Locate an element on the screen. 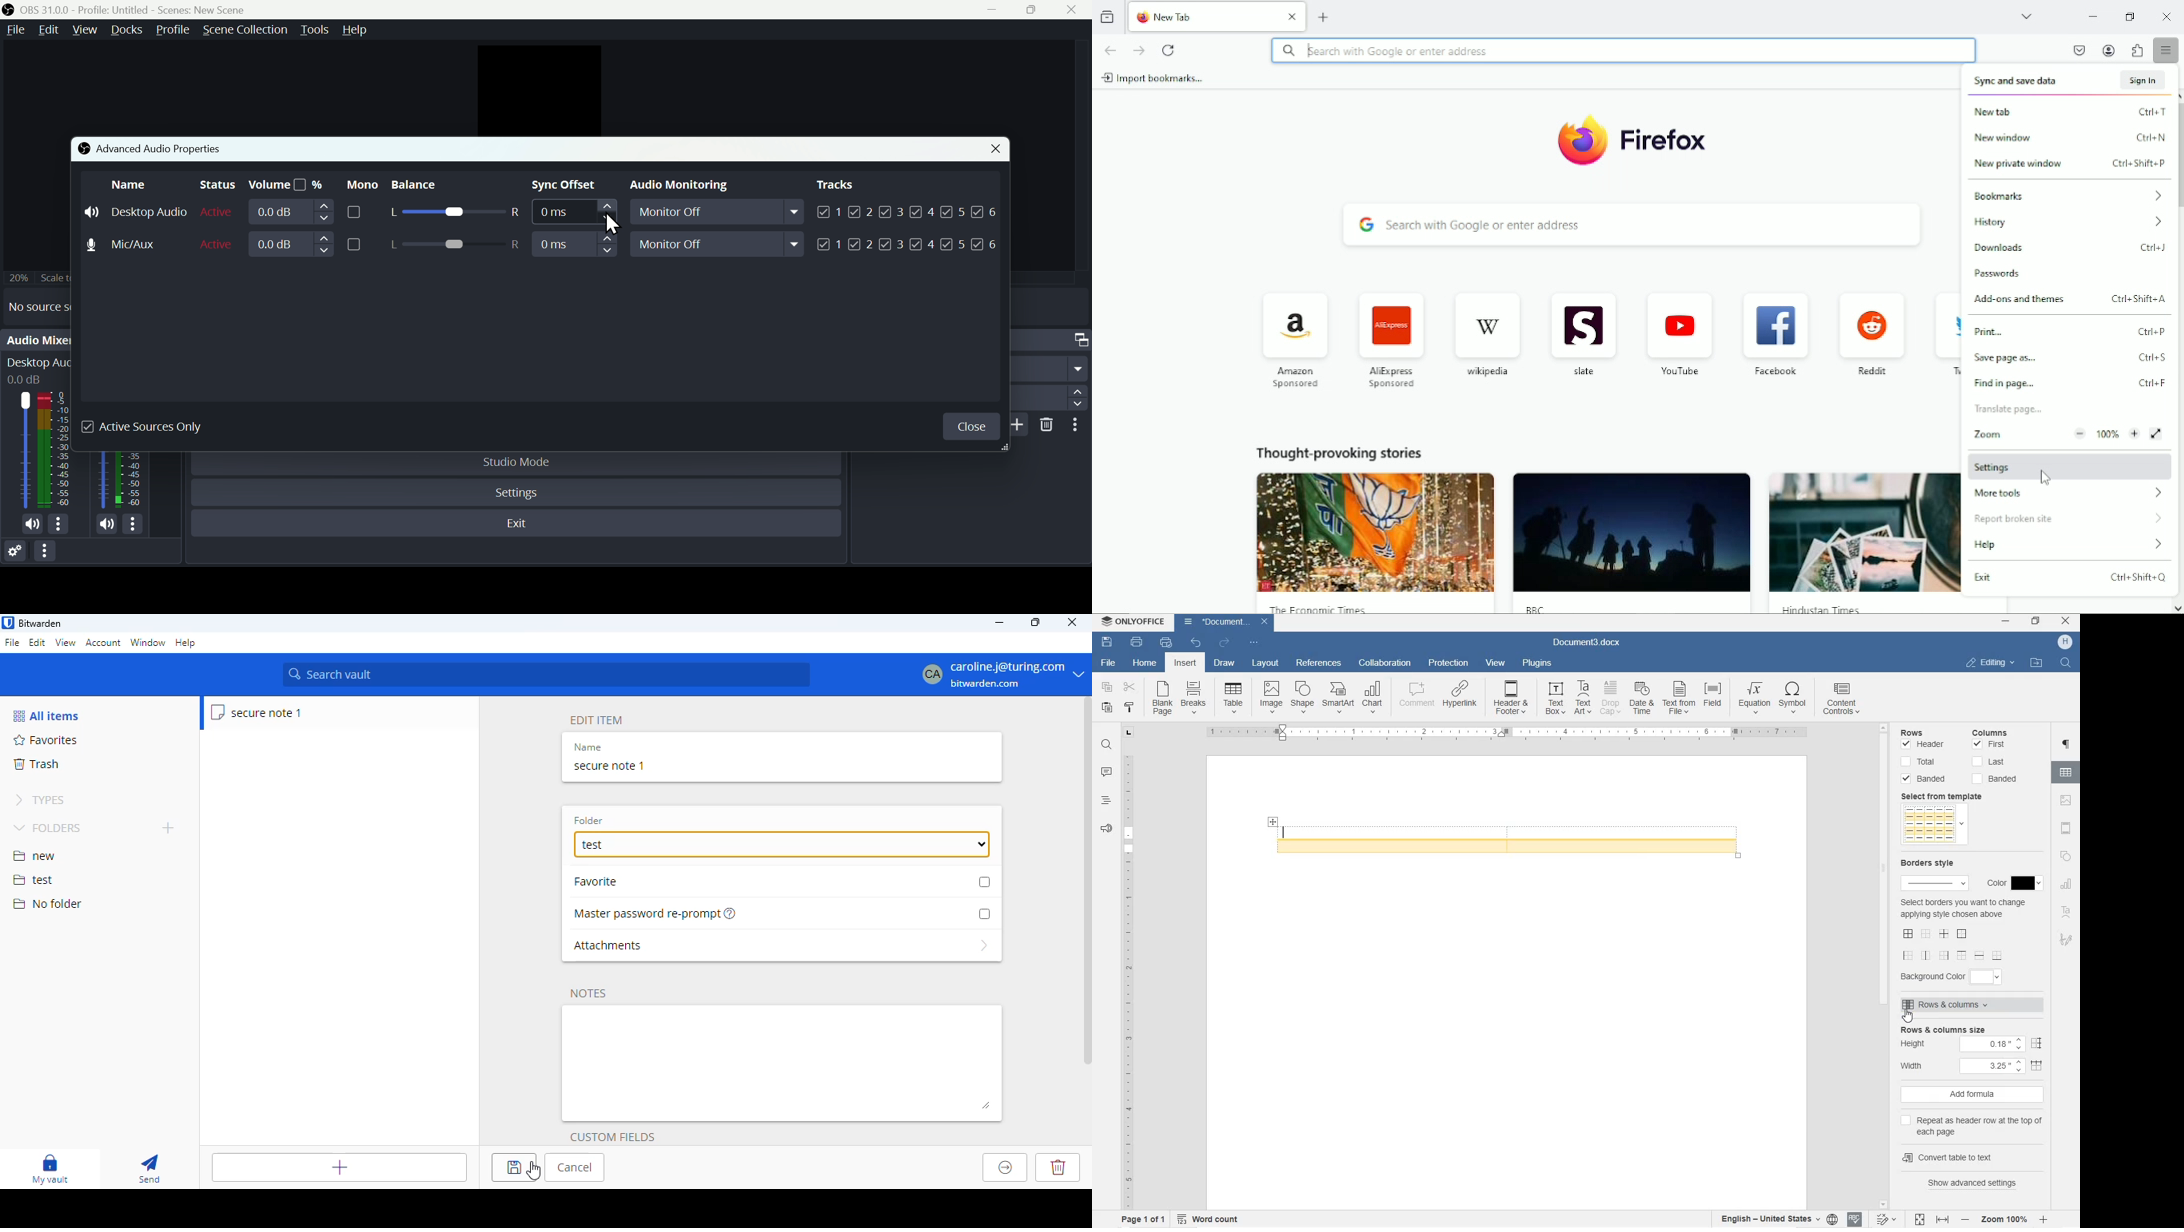 The image size is (2184, 1232). (un)check Track 3 is located at coordinates (892, 211).